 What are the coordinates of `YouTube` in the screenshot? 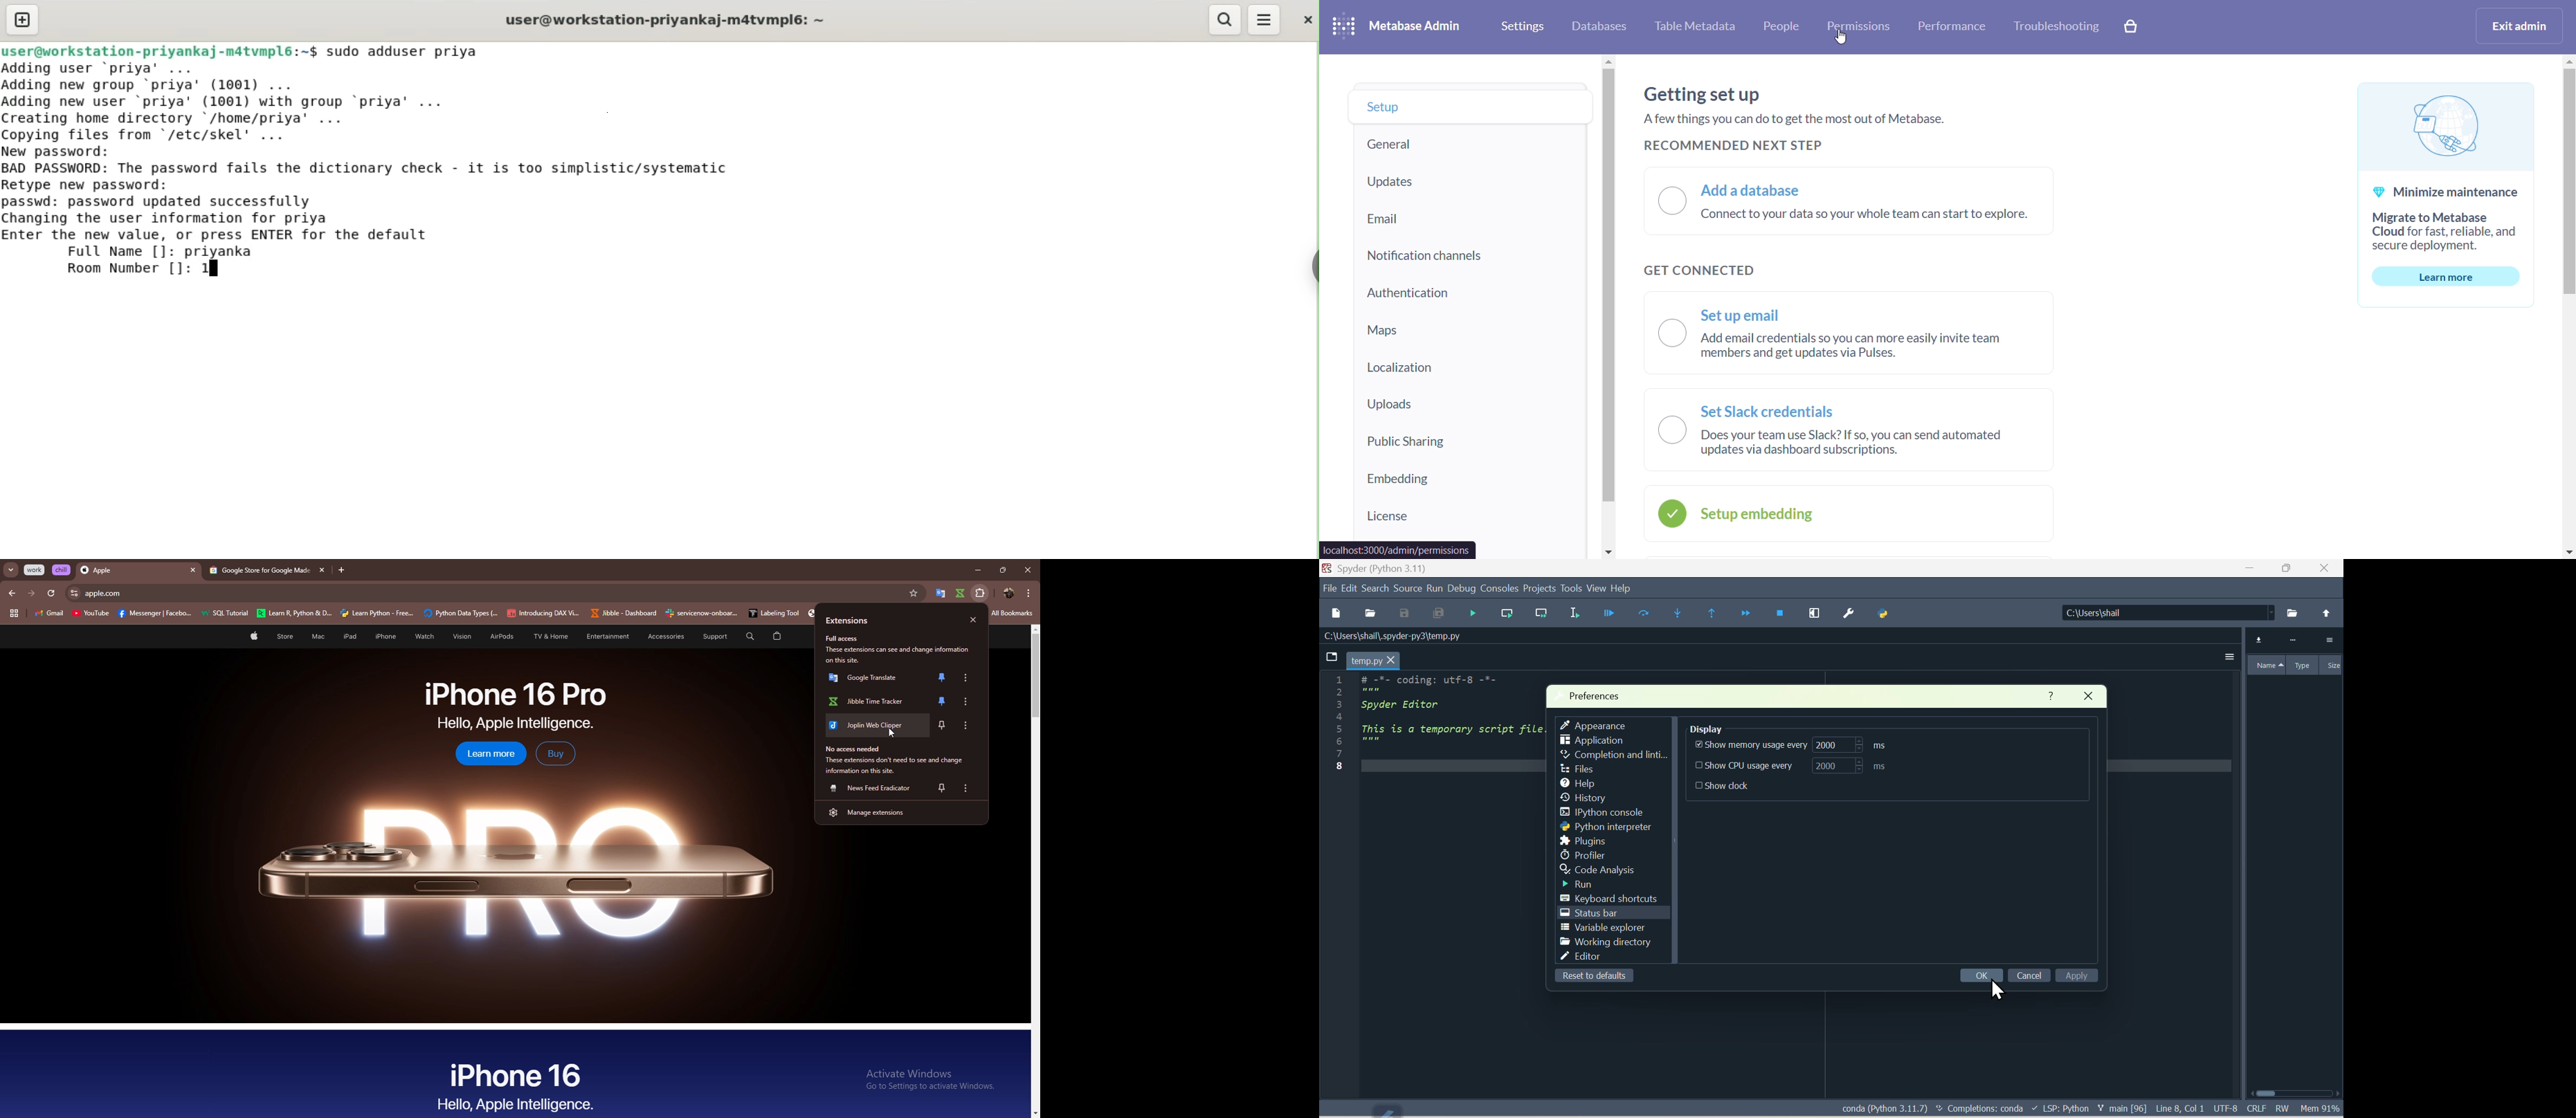 It's located at (90, 615).